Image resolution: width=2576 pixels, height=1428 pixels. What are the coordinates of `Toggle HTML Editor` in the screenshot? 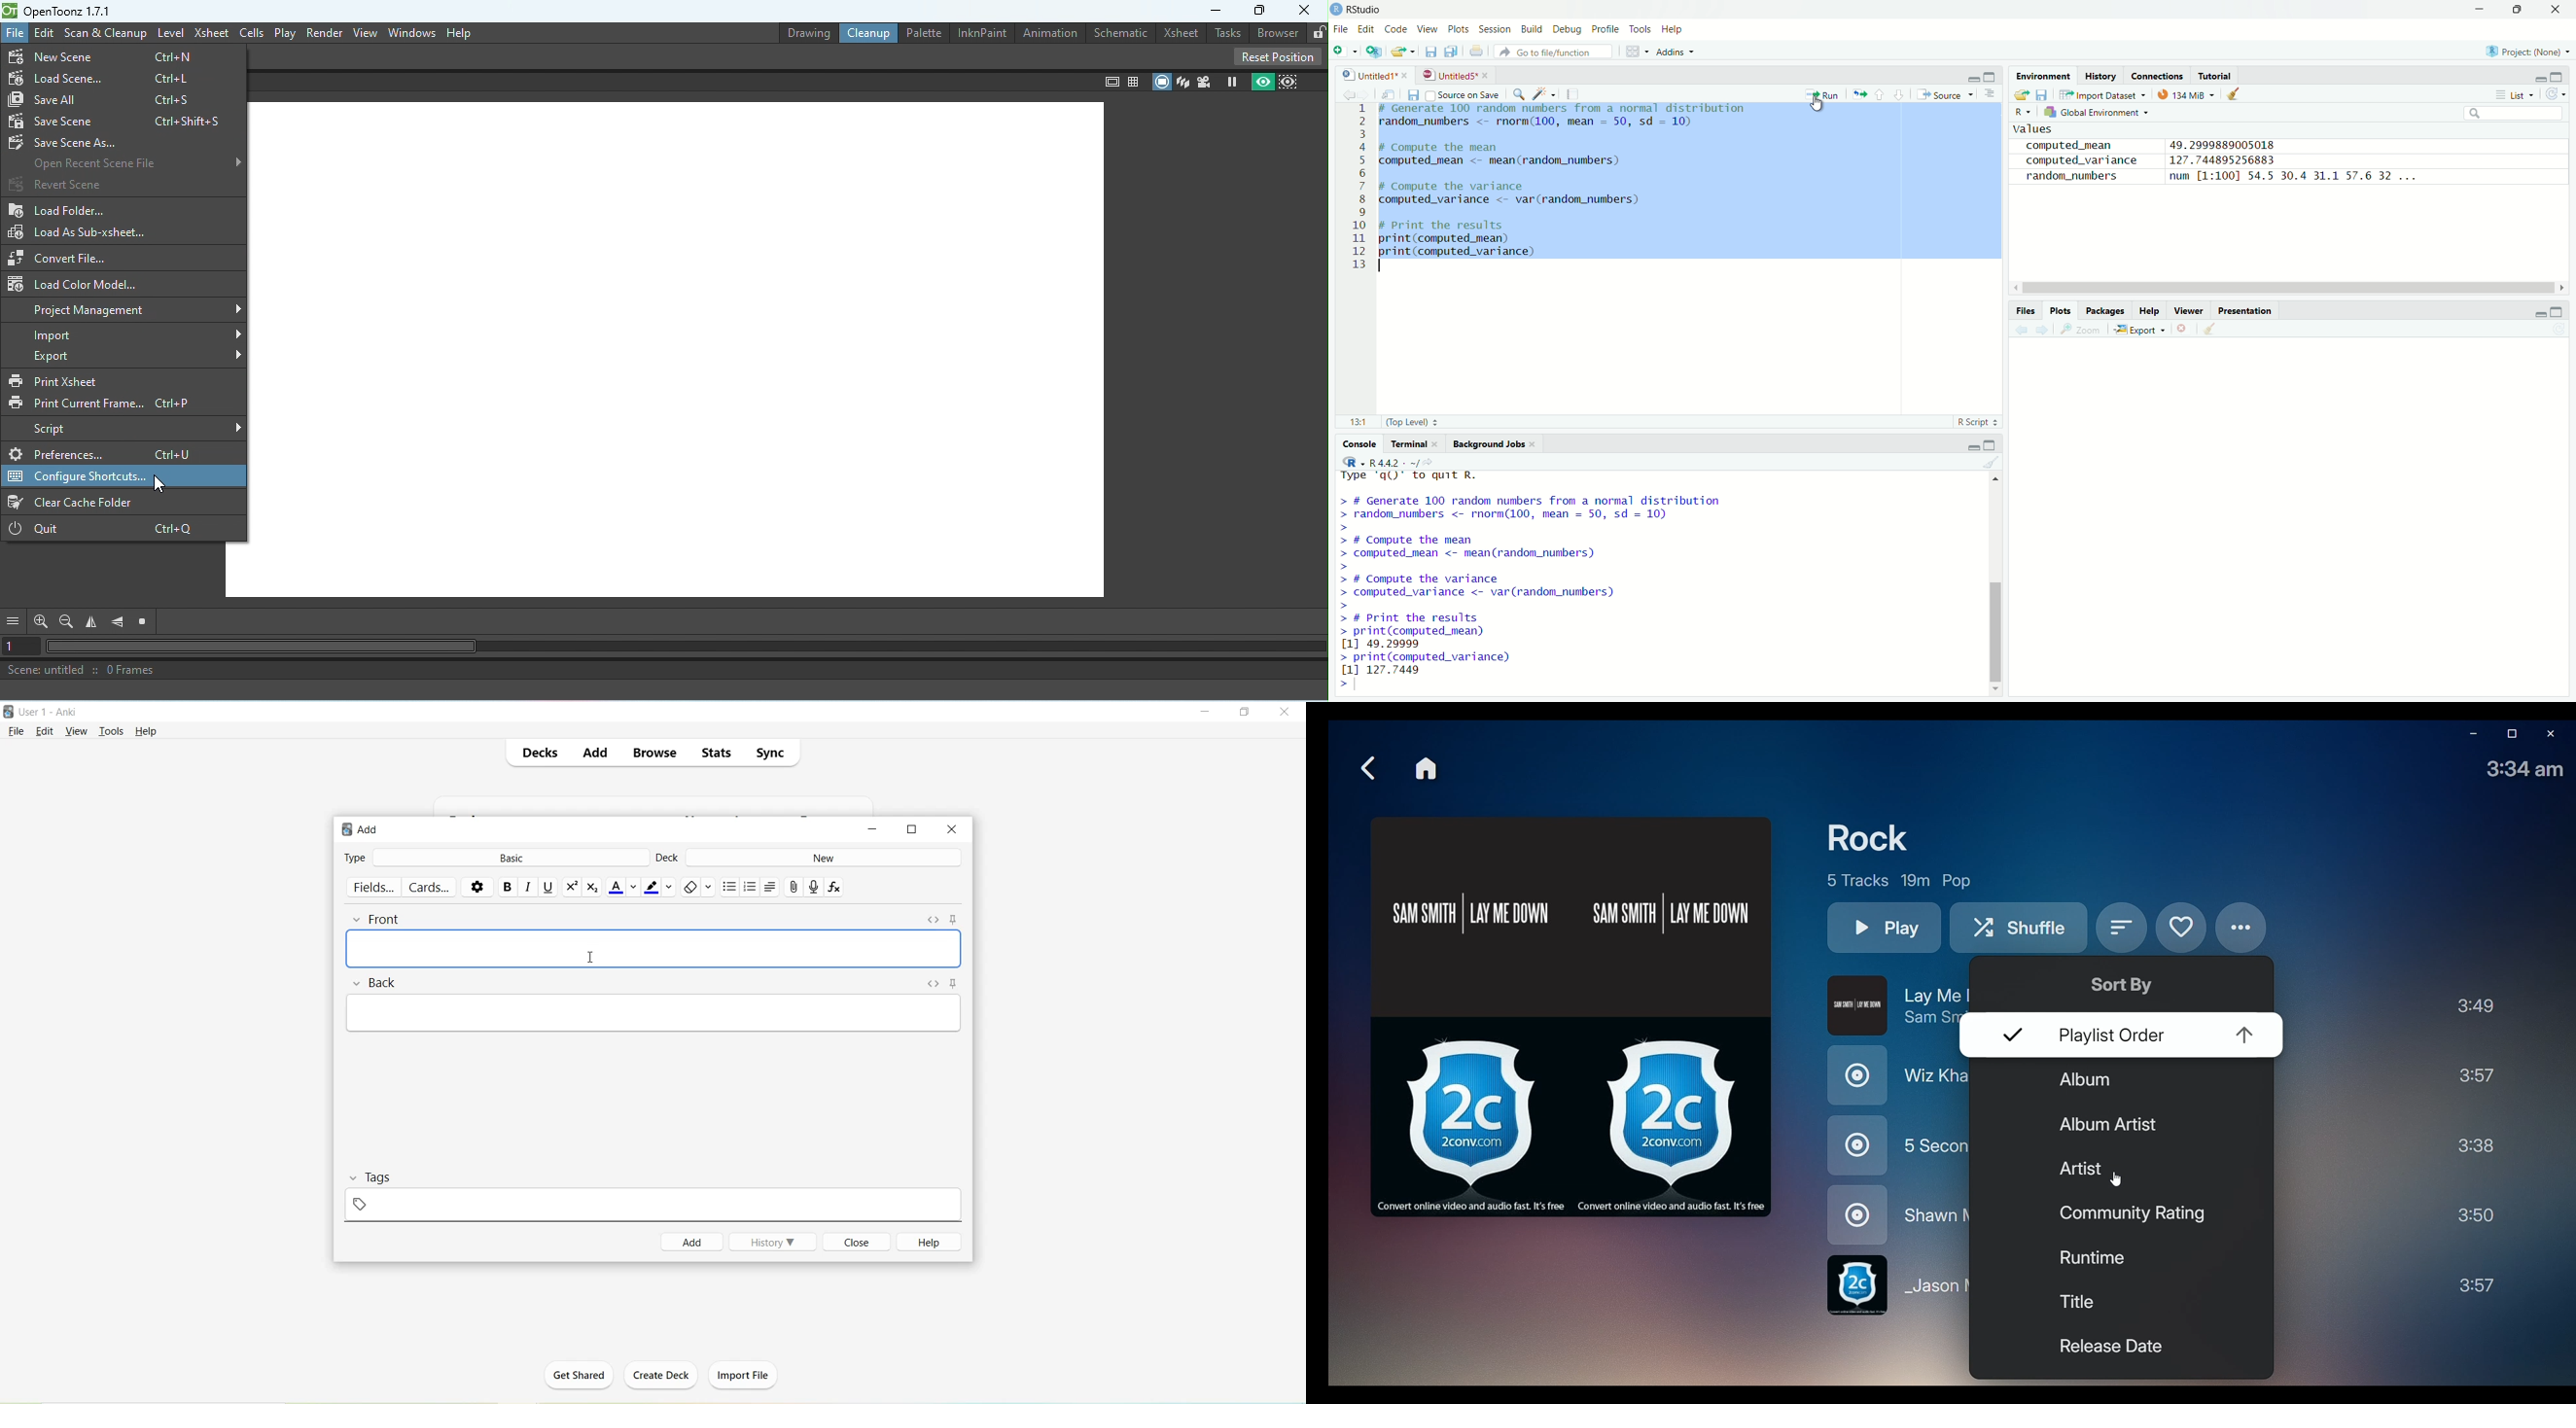 It's located at (933, 920).